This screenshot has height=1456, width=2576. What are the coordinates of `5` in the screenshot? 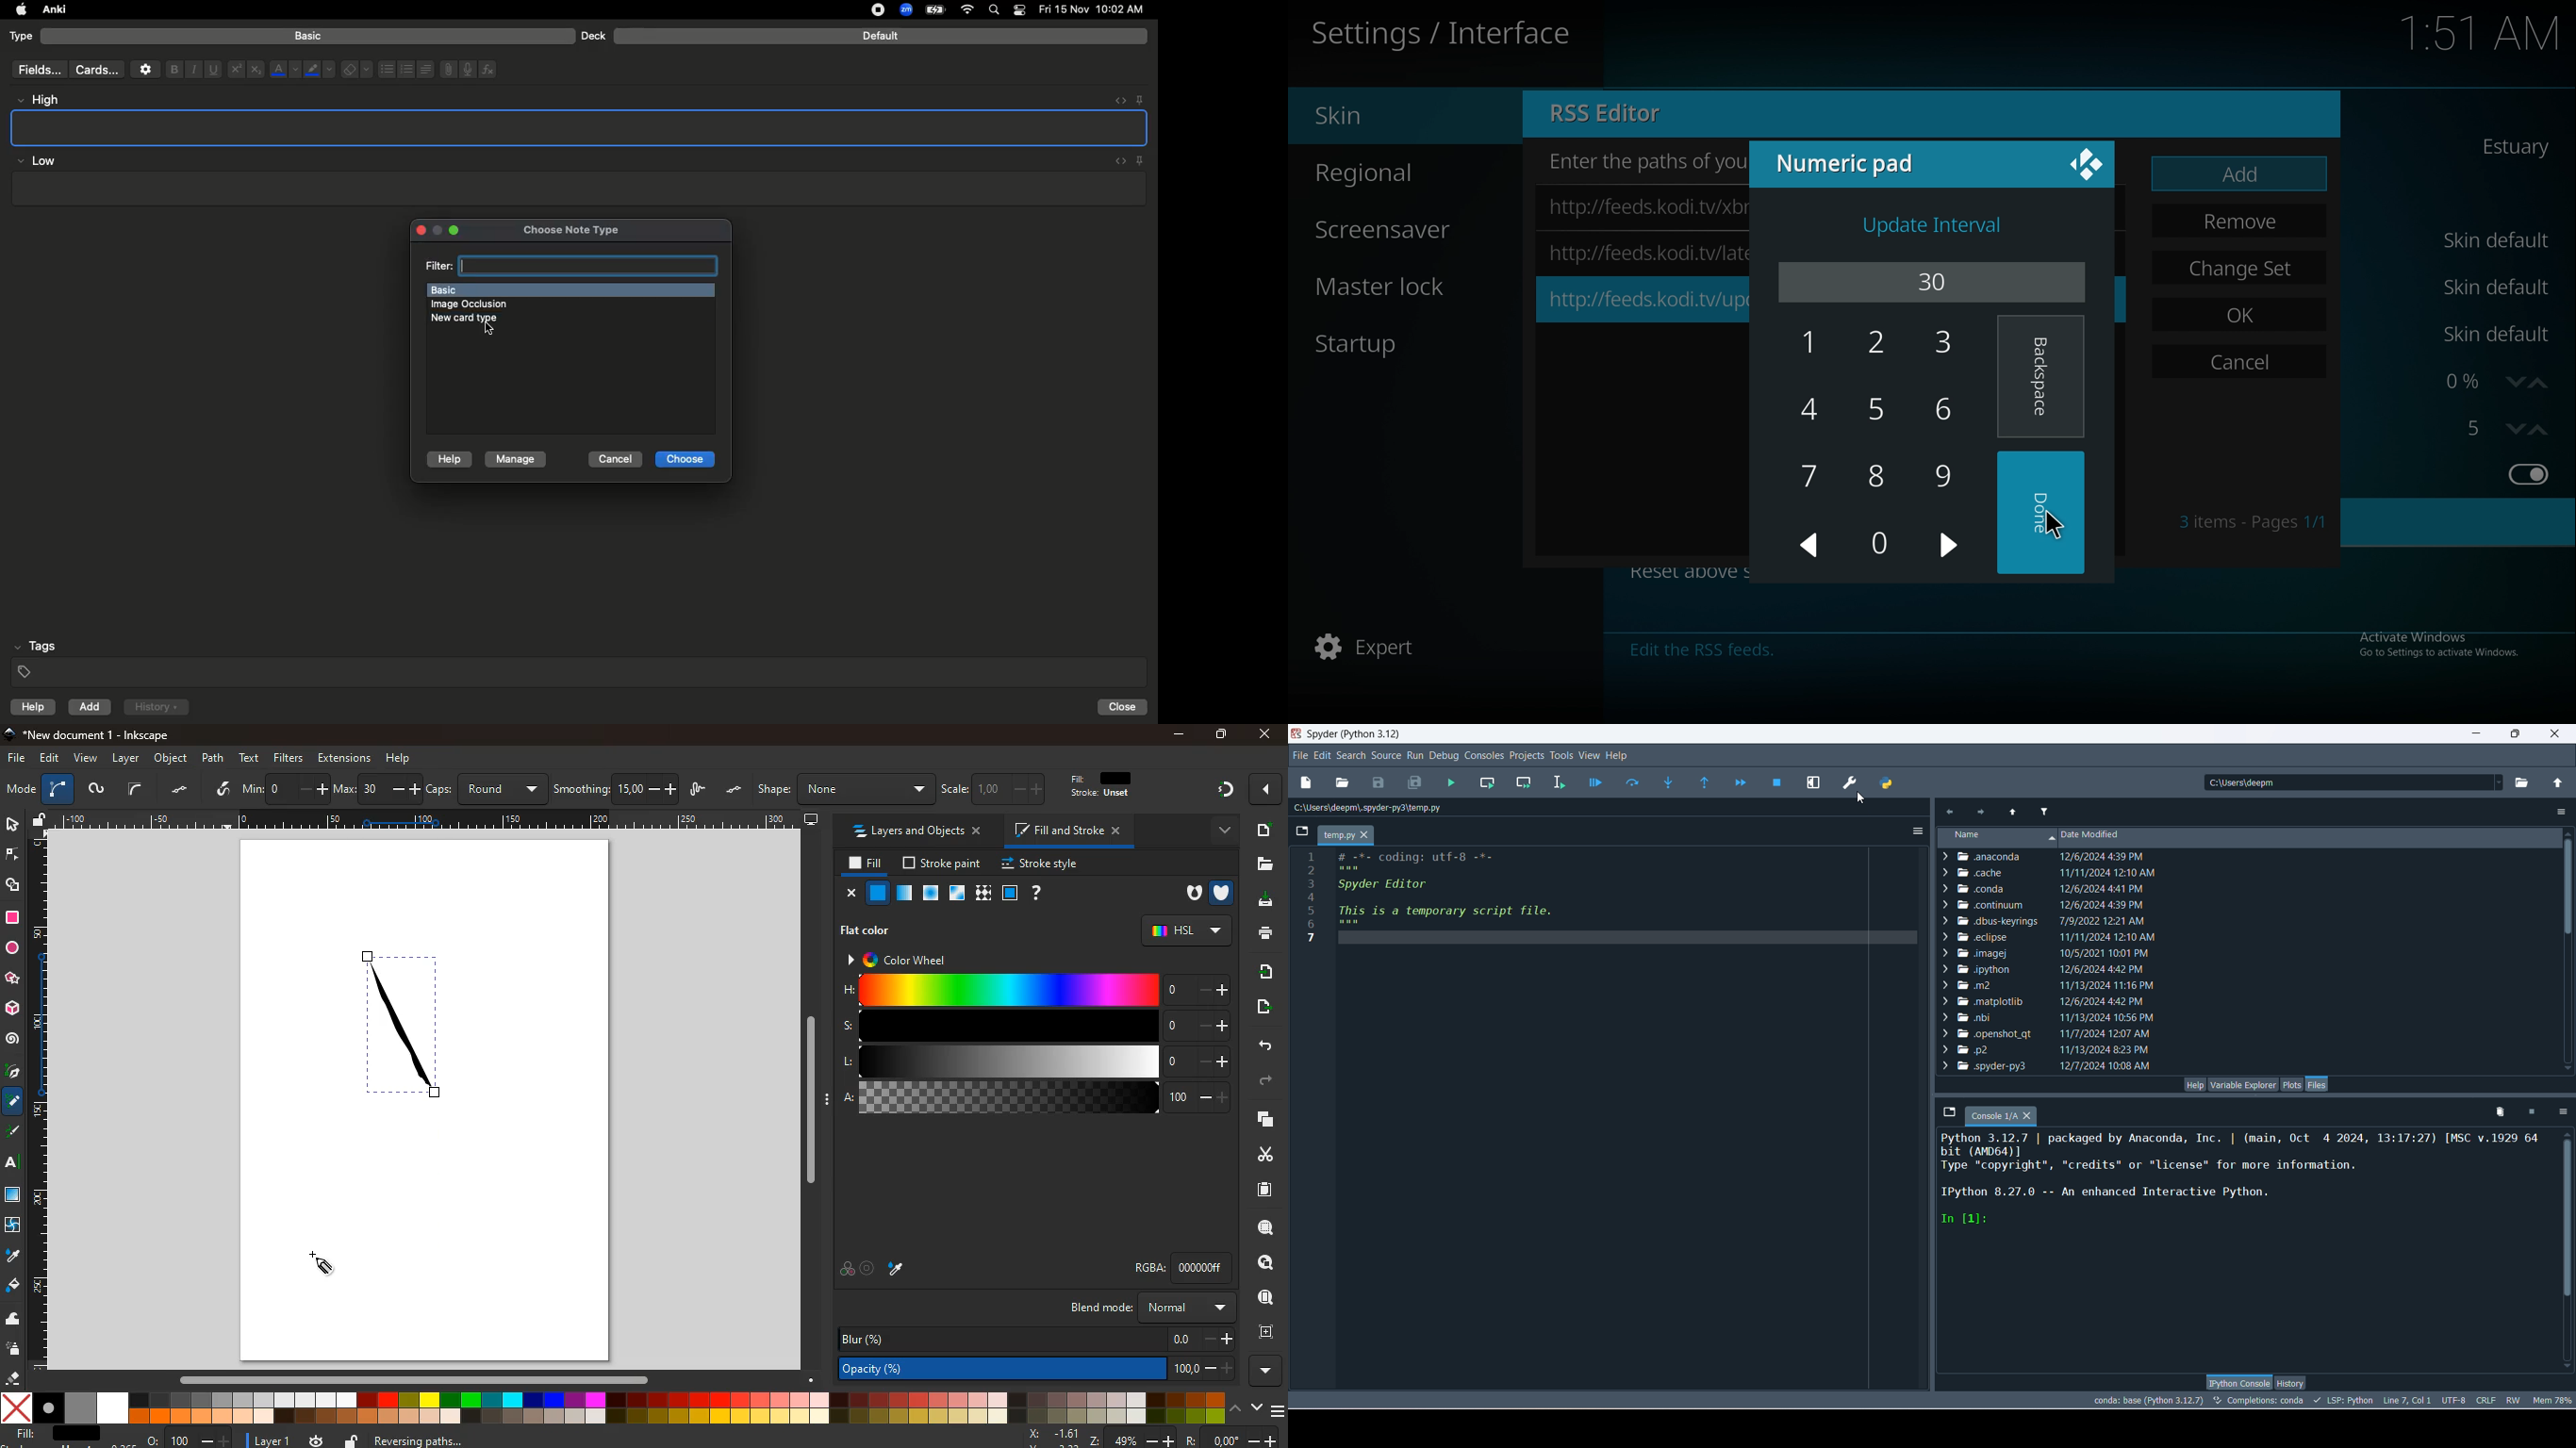 It's located at (1871, 409).